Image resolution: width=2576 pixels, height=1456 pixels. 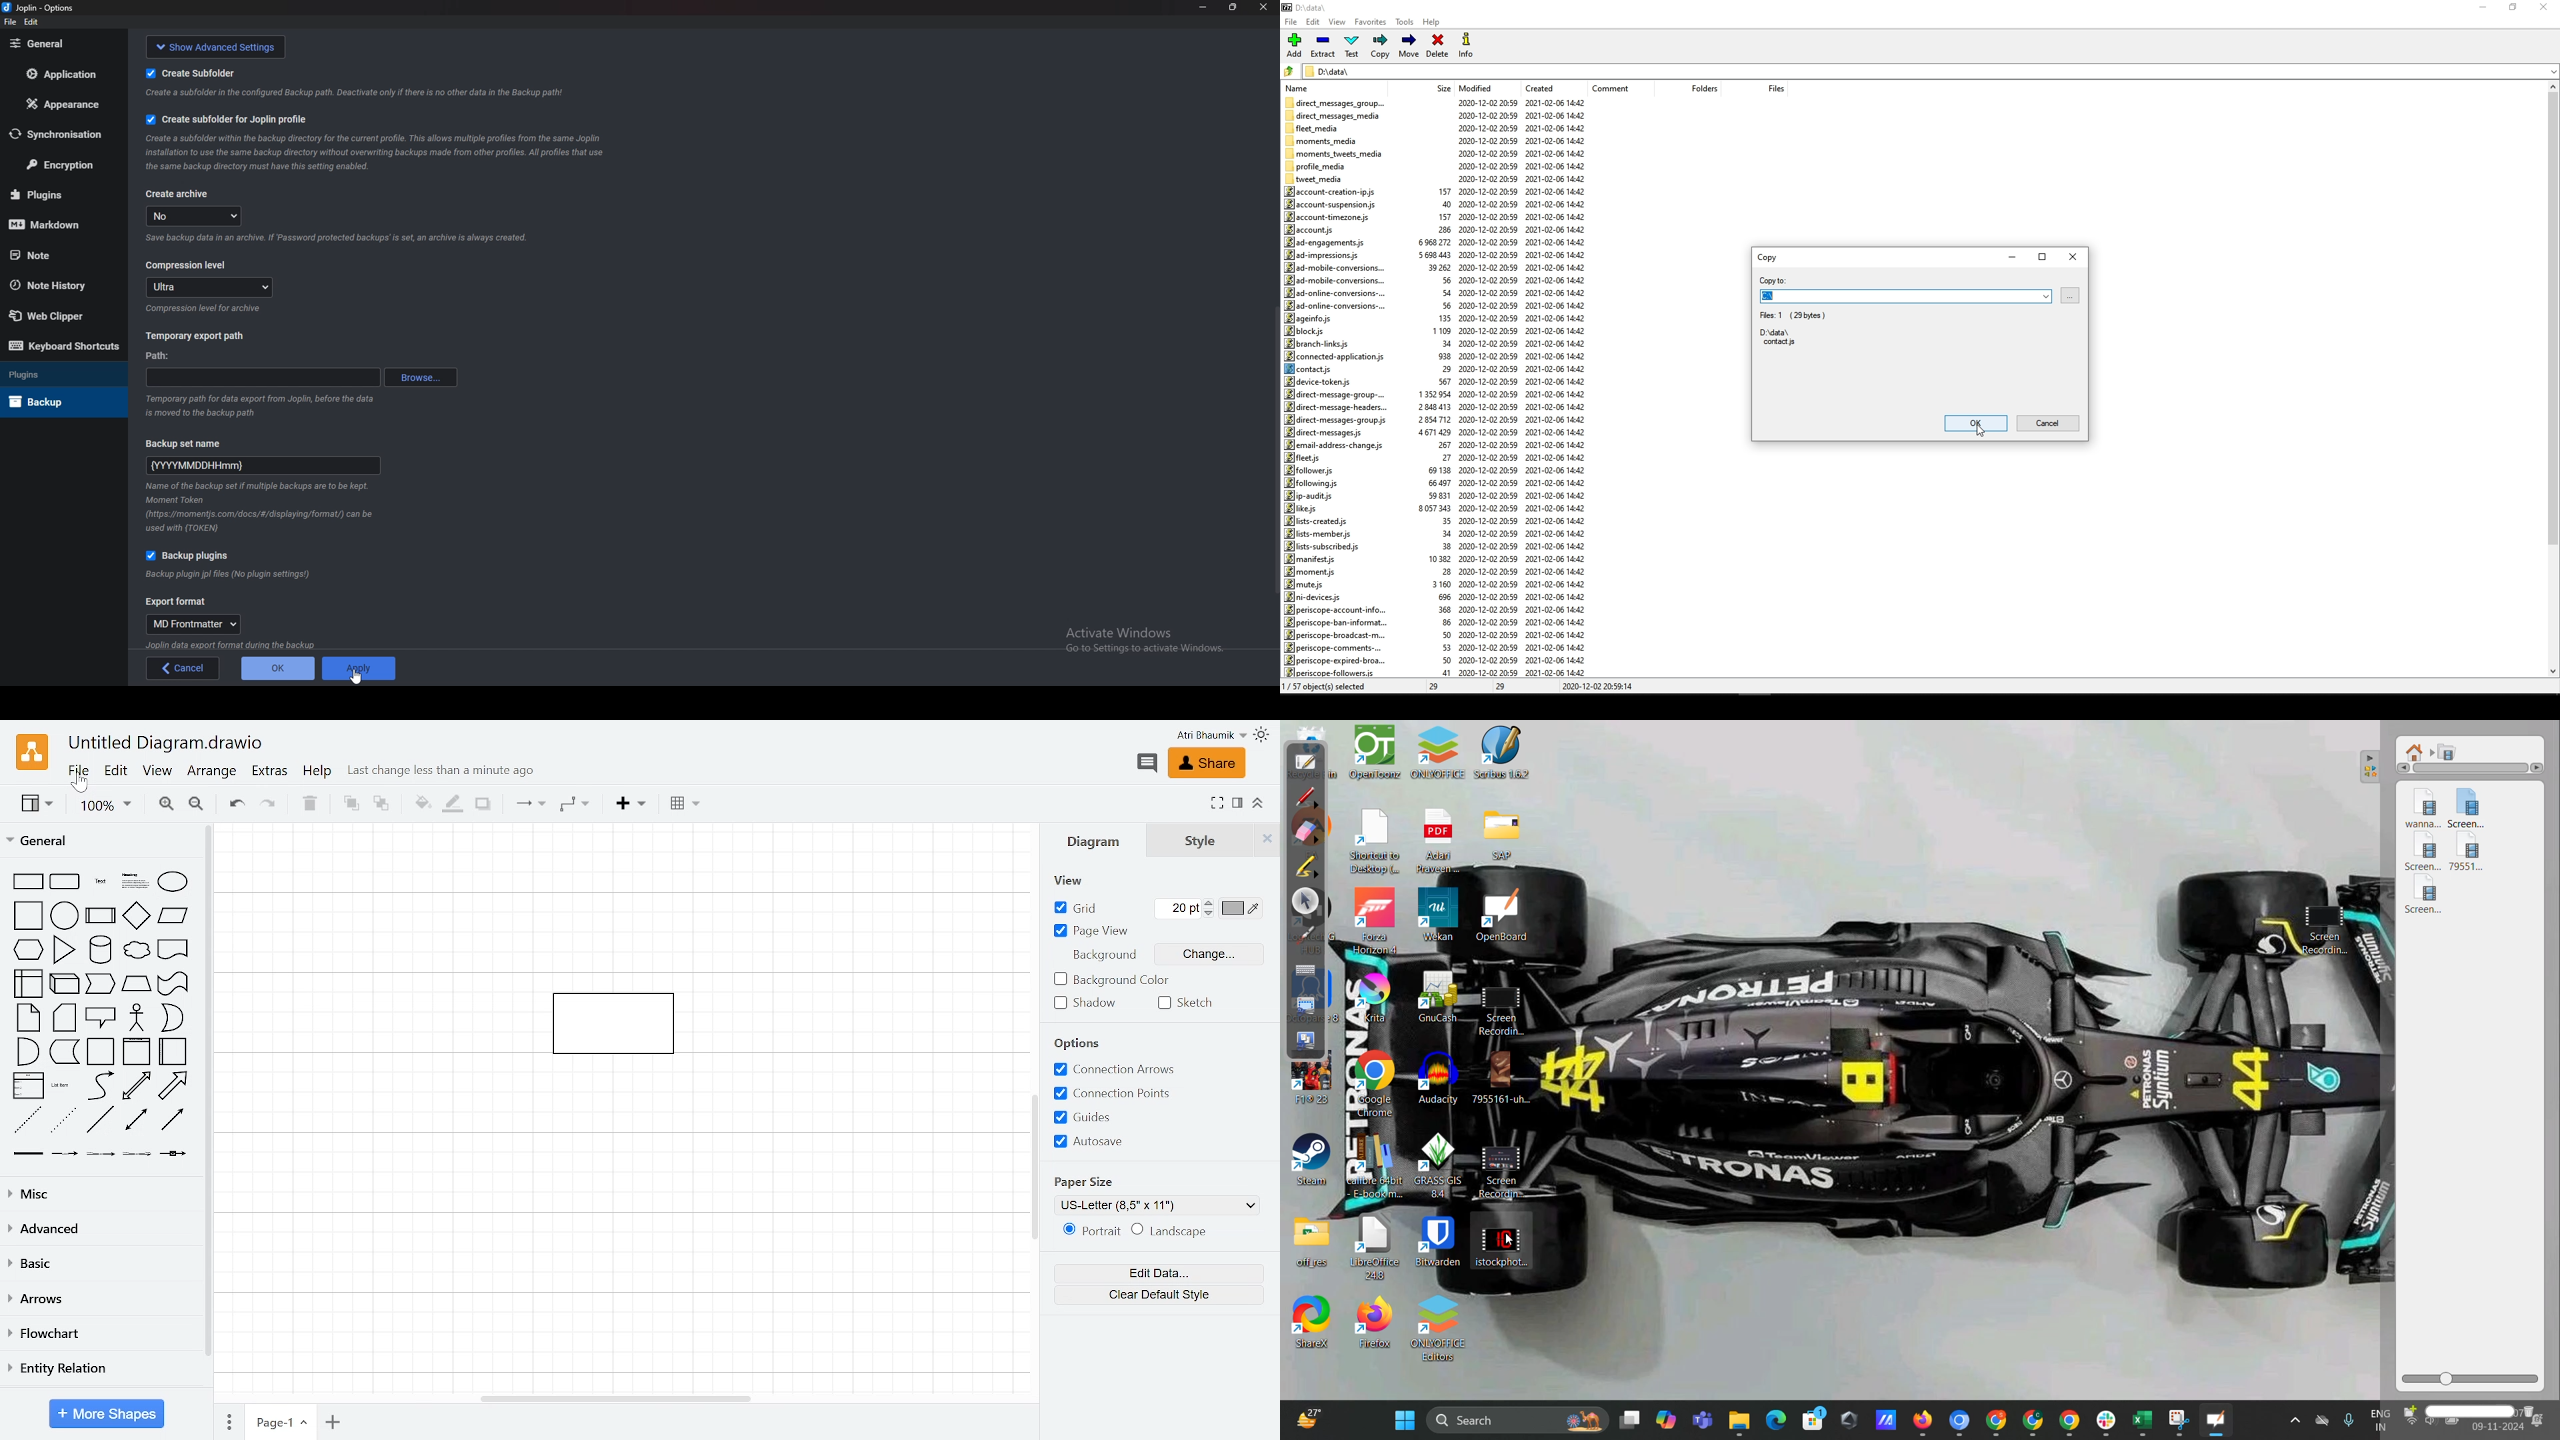 What do you see at coordinates (2048, 423) in the screenshot?
I see `Cancel` at bounding box center [2048, 423].